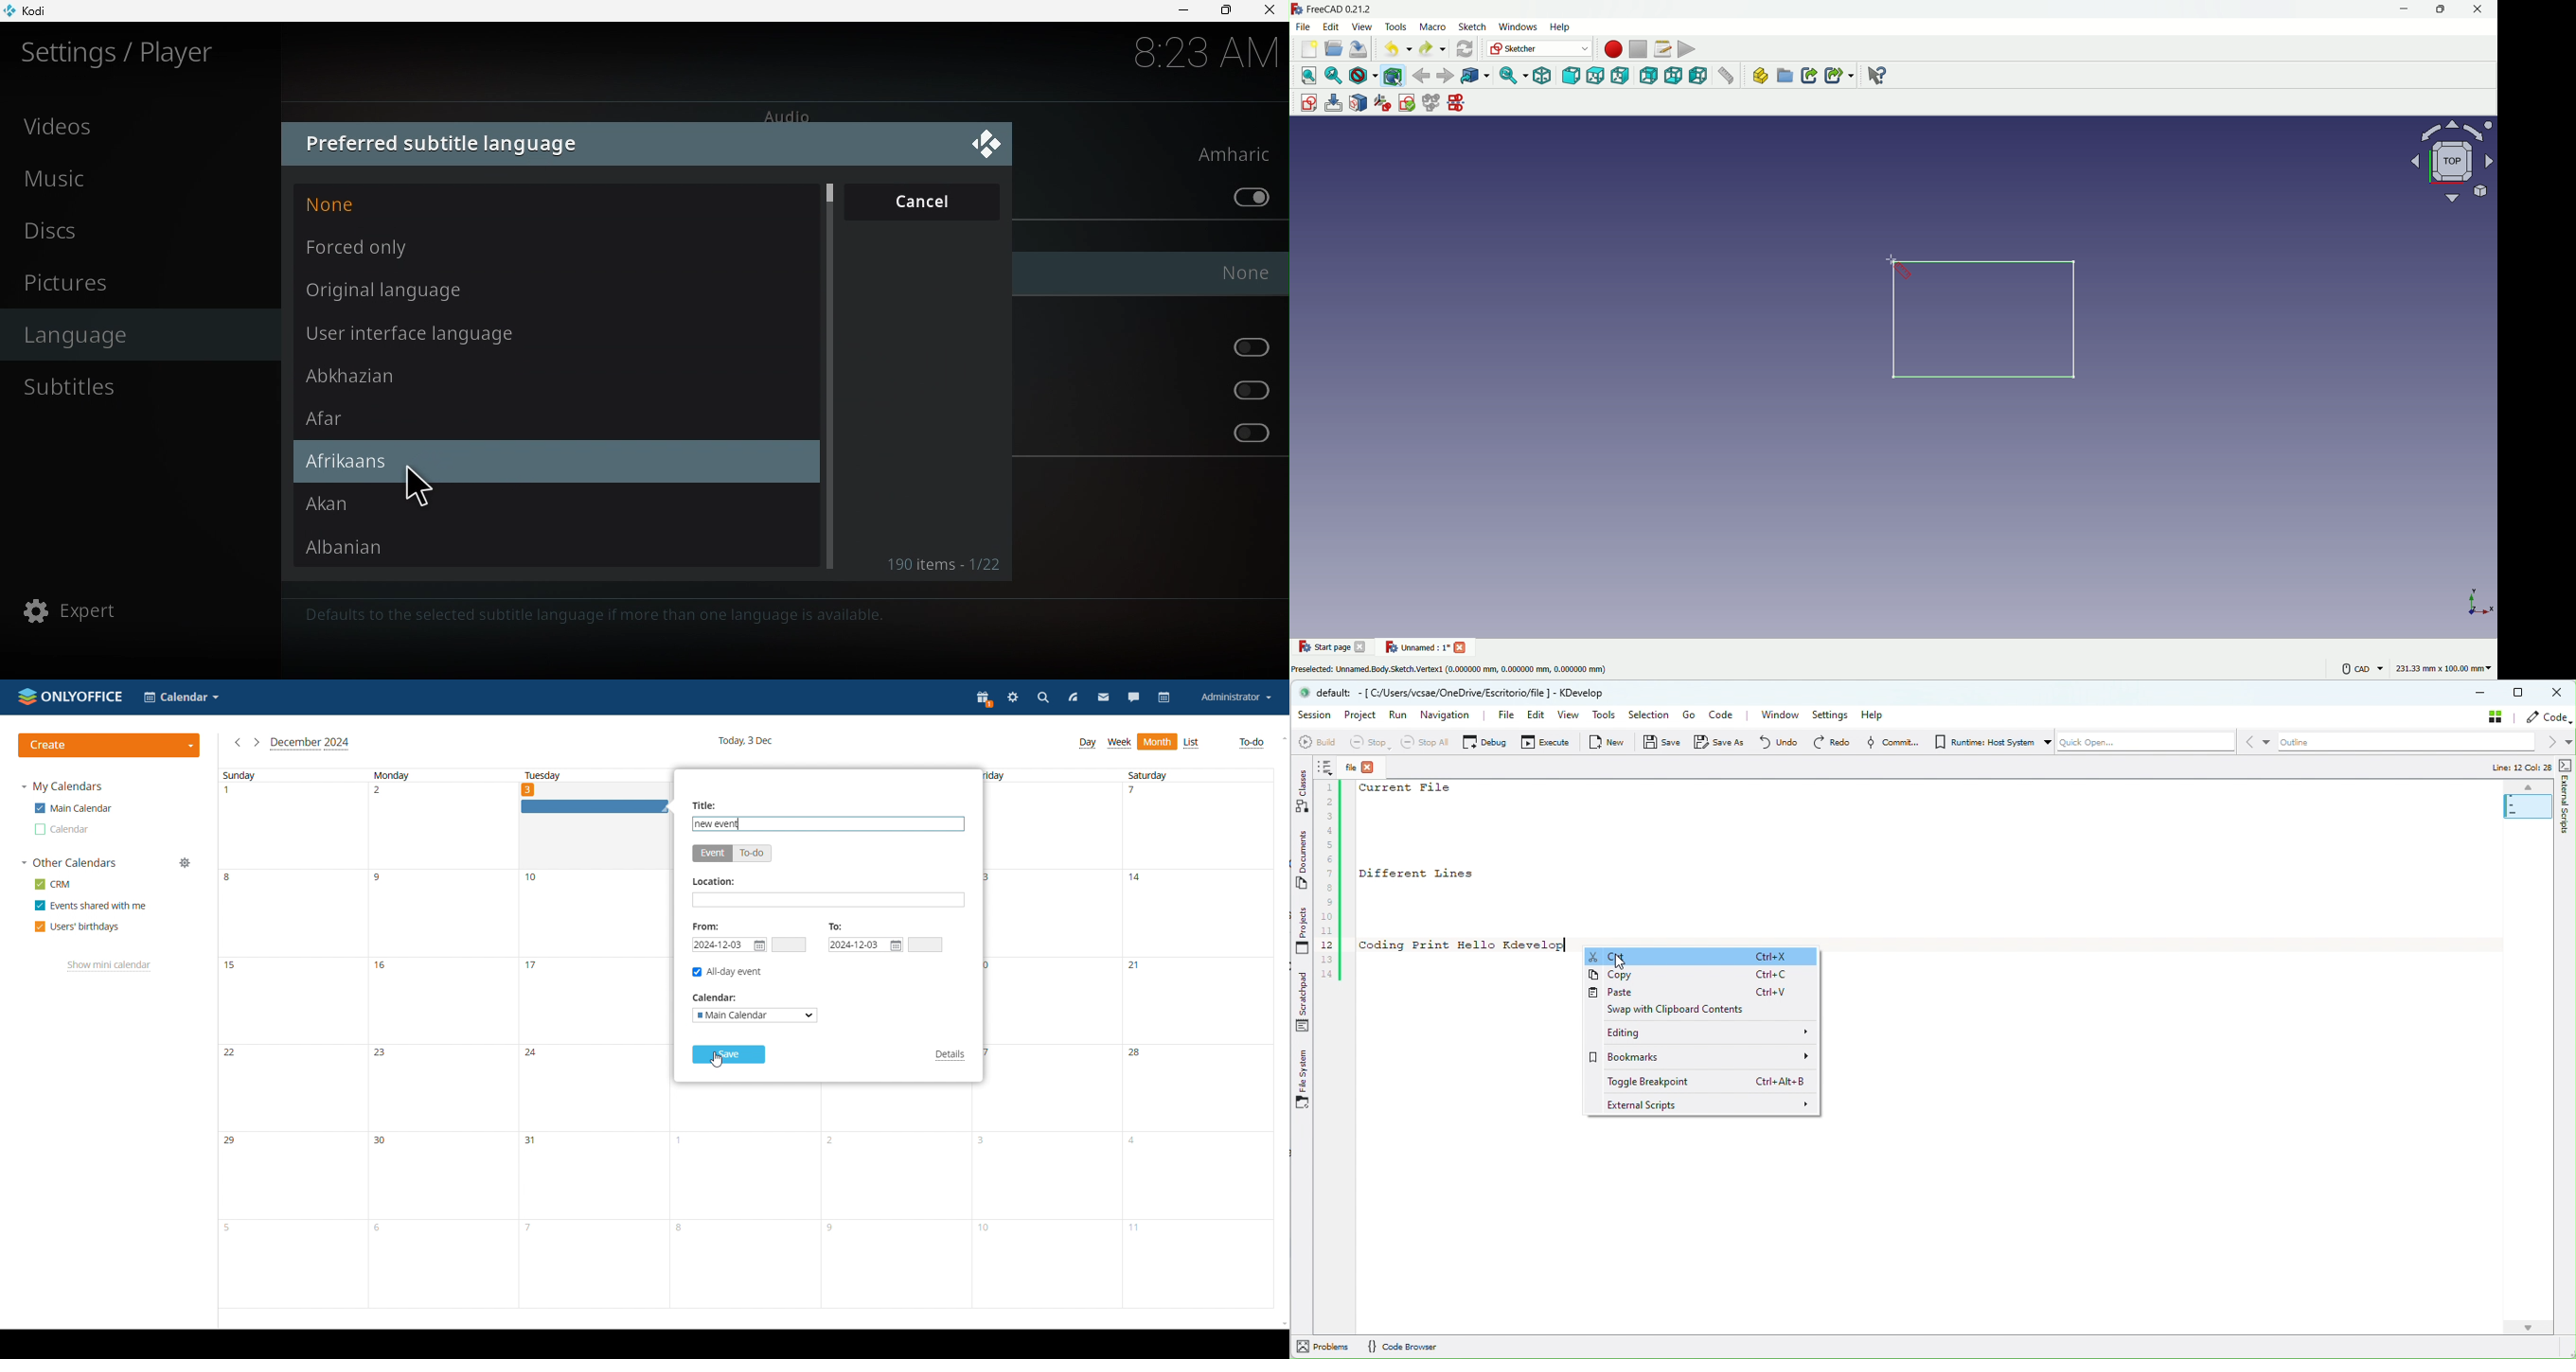 This screenshot has height=1372, width=2576. What do you see at coordinates (551, 548) in the screenshot?
I see `Albanian` at bounding box center [551, 548].